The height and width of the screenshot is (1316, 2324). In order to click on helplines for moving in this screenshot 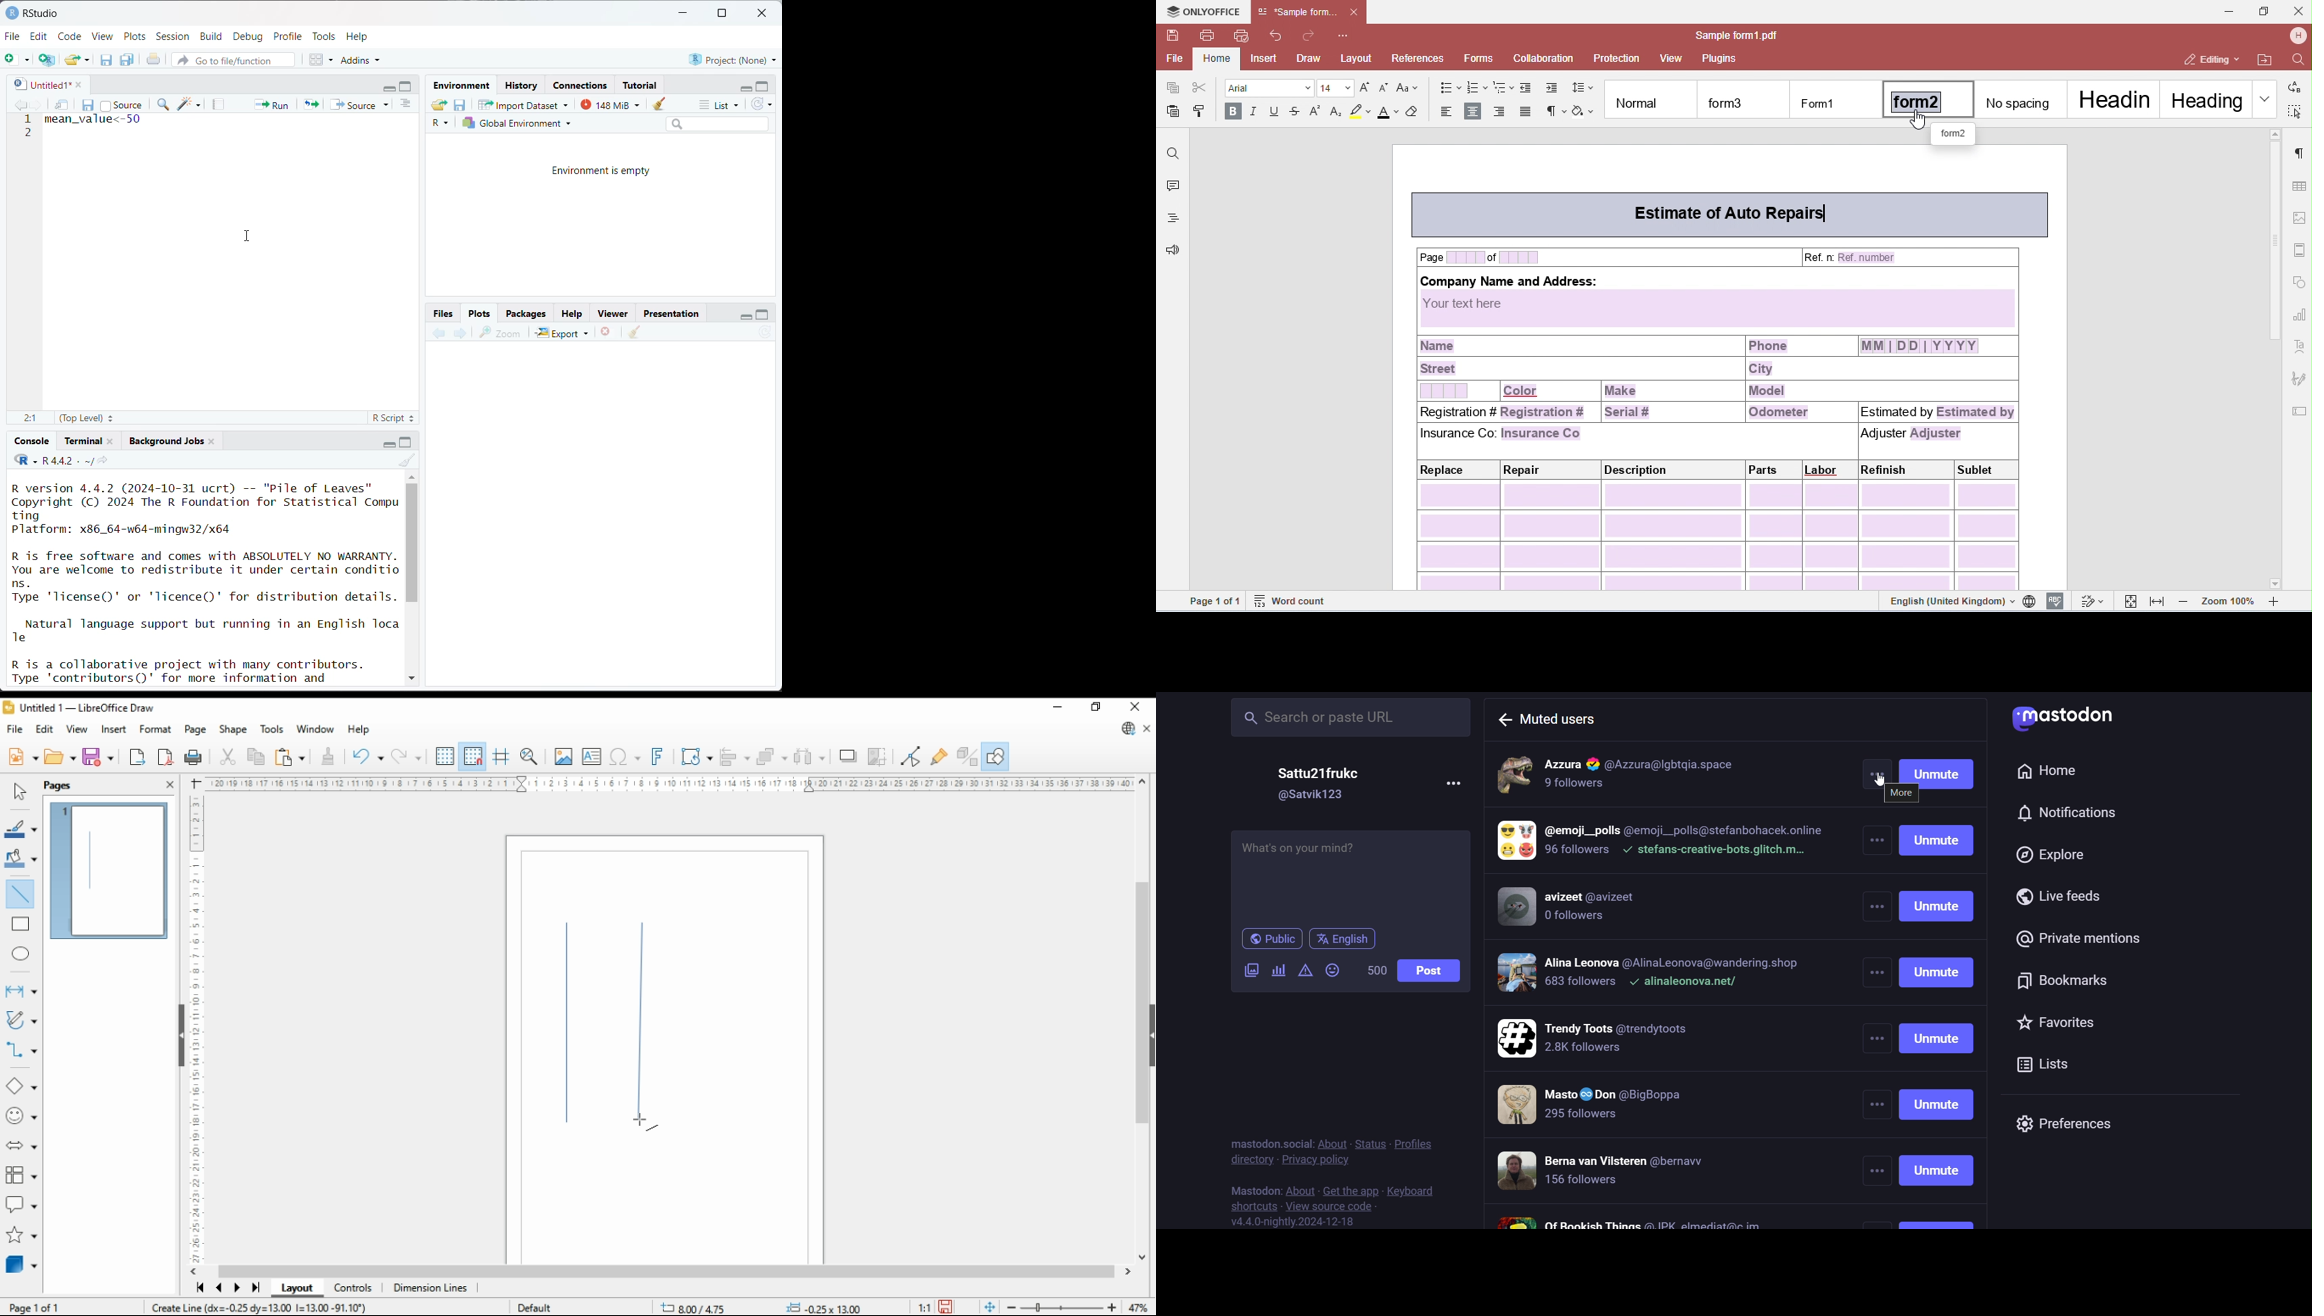, I will do `click(502, 755)`.